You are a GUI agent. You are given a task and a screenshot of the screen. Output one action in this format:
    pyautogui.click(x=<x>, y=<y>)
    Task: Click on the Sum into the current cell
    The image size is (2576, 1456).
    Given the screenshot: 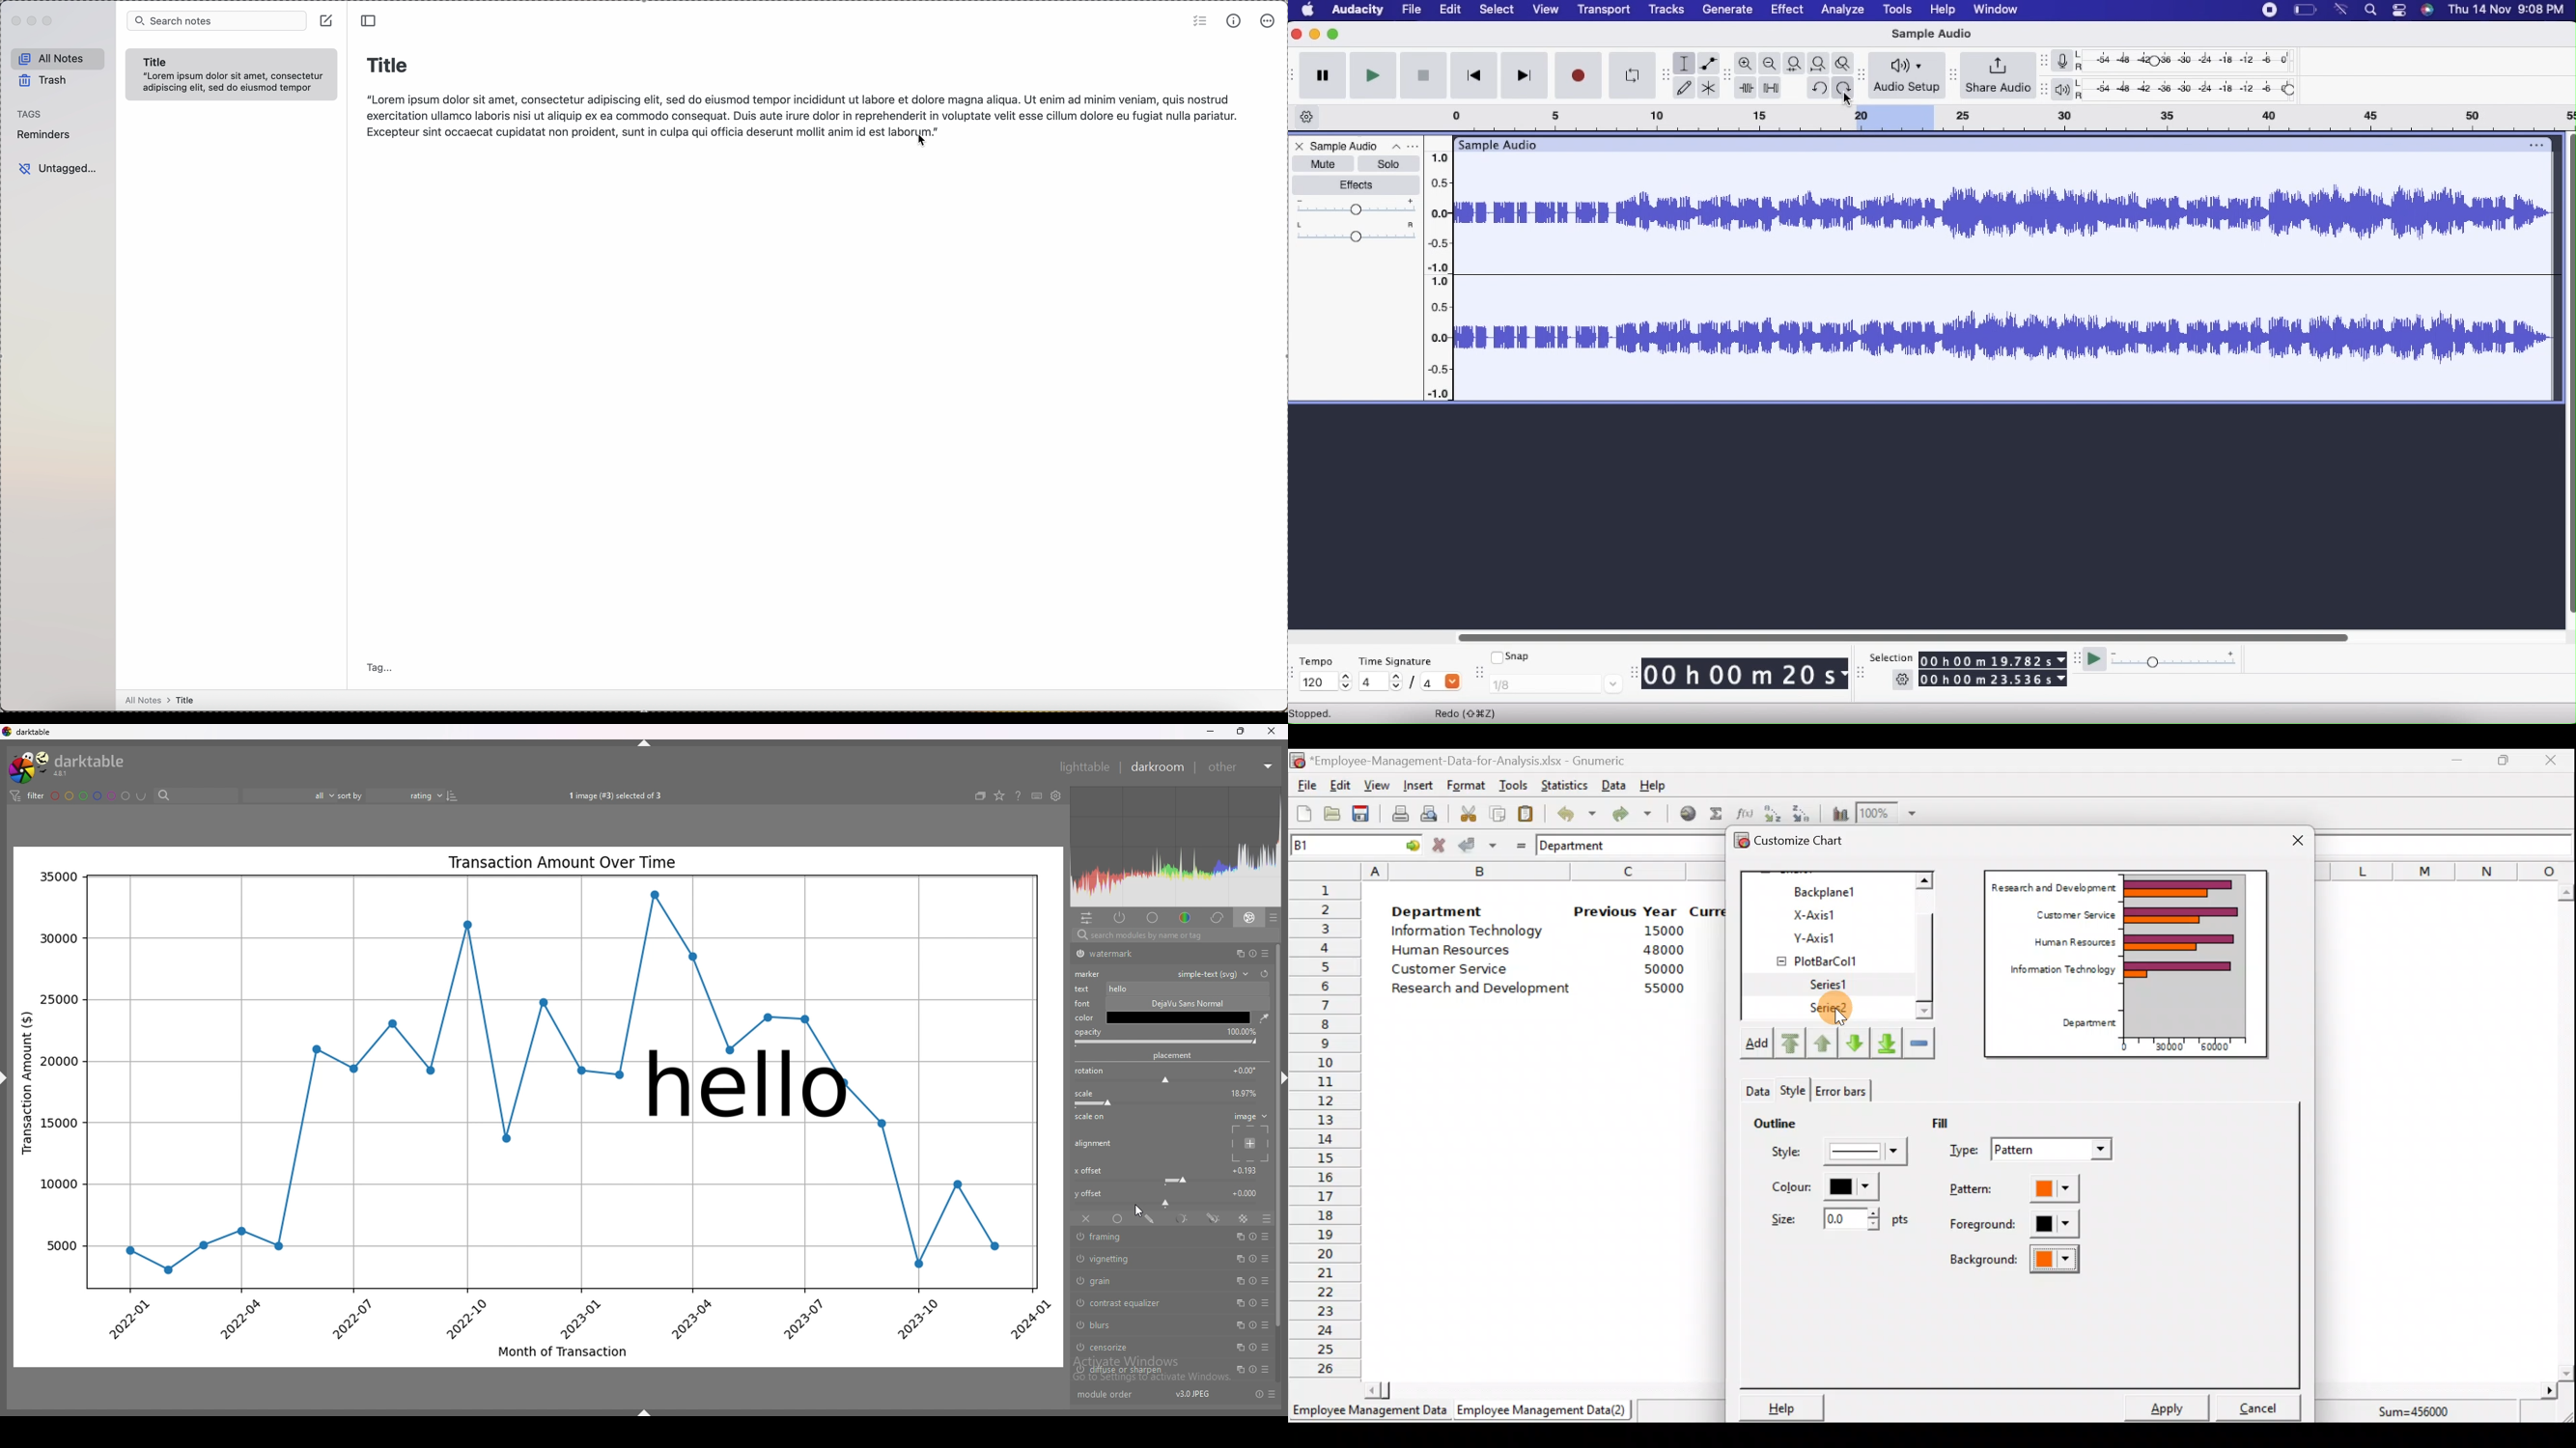 What is the action you would take?
    pyautogui.click(x=1714, y=813)
    